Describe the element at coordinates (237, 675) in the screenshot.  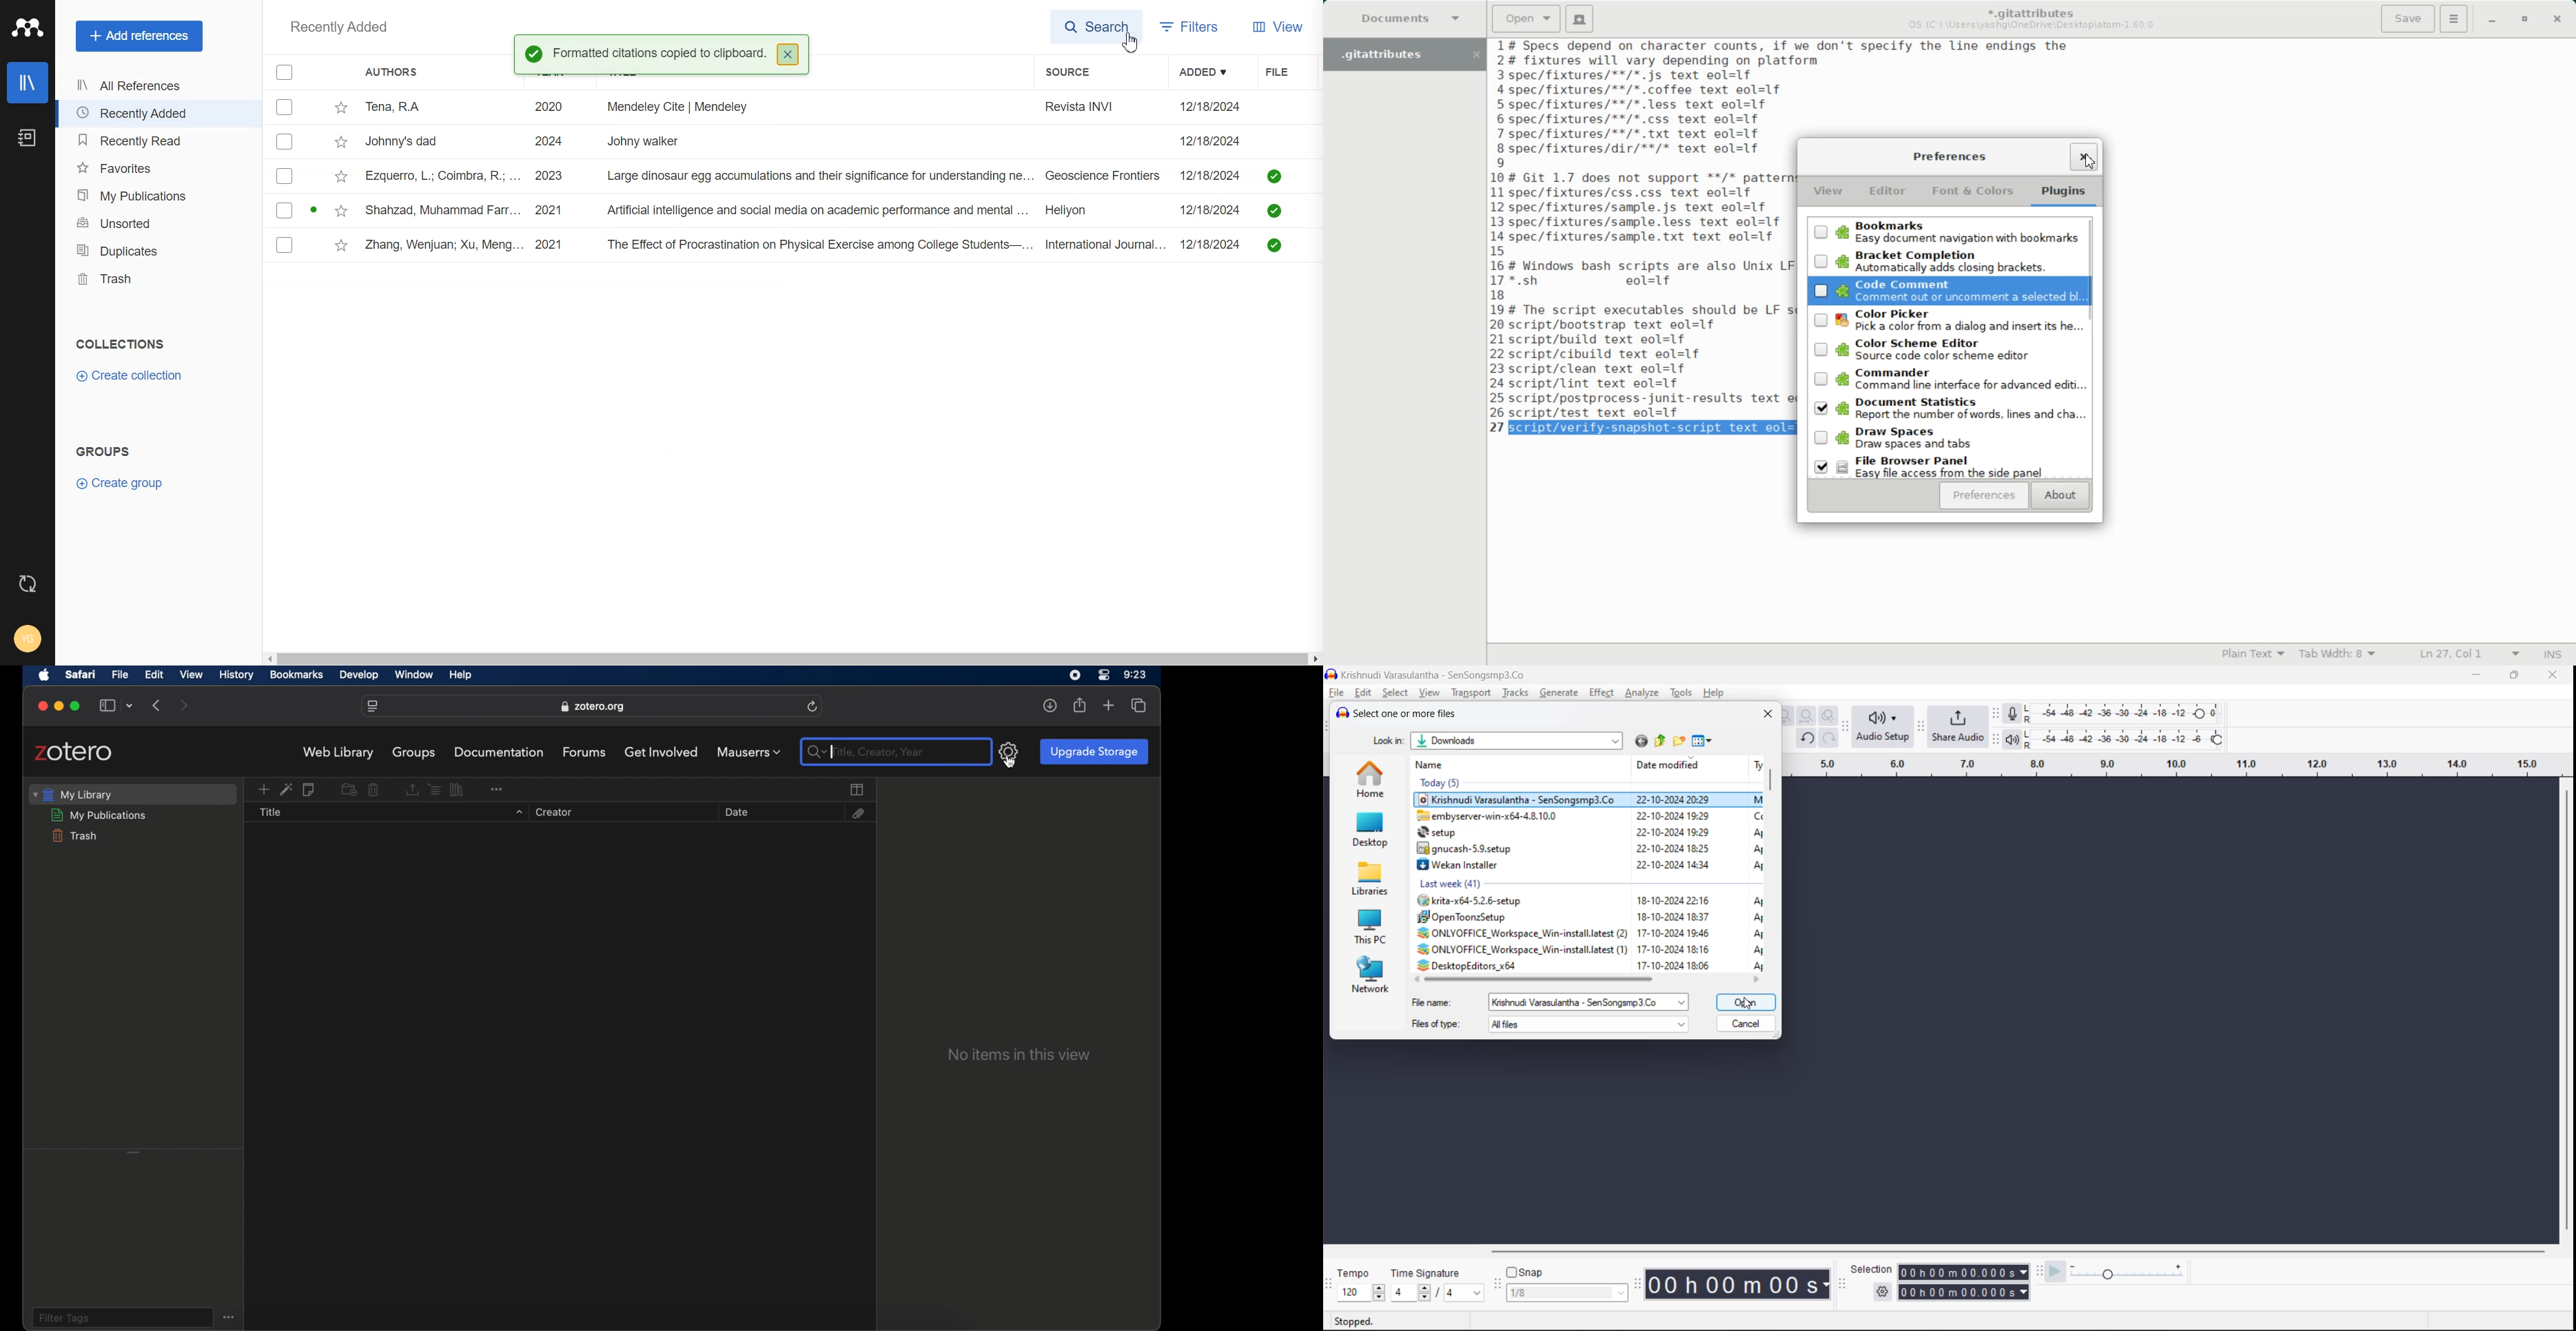
I see `history` at that location.